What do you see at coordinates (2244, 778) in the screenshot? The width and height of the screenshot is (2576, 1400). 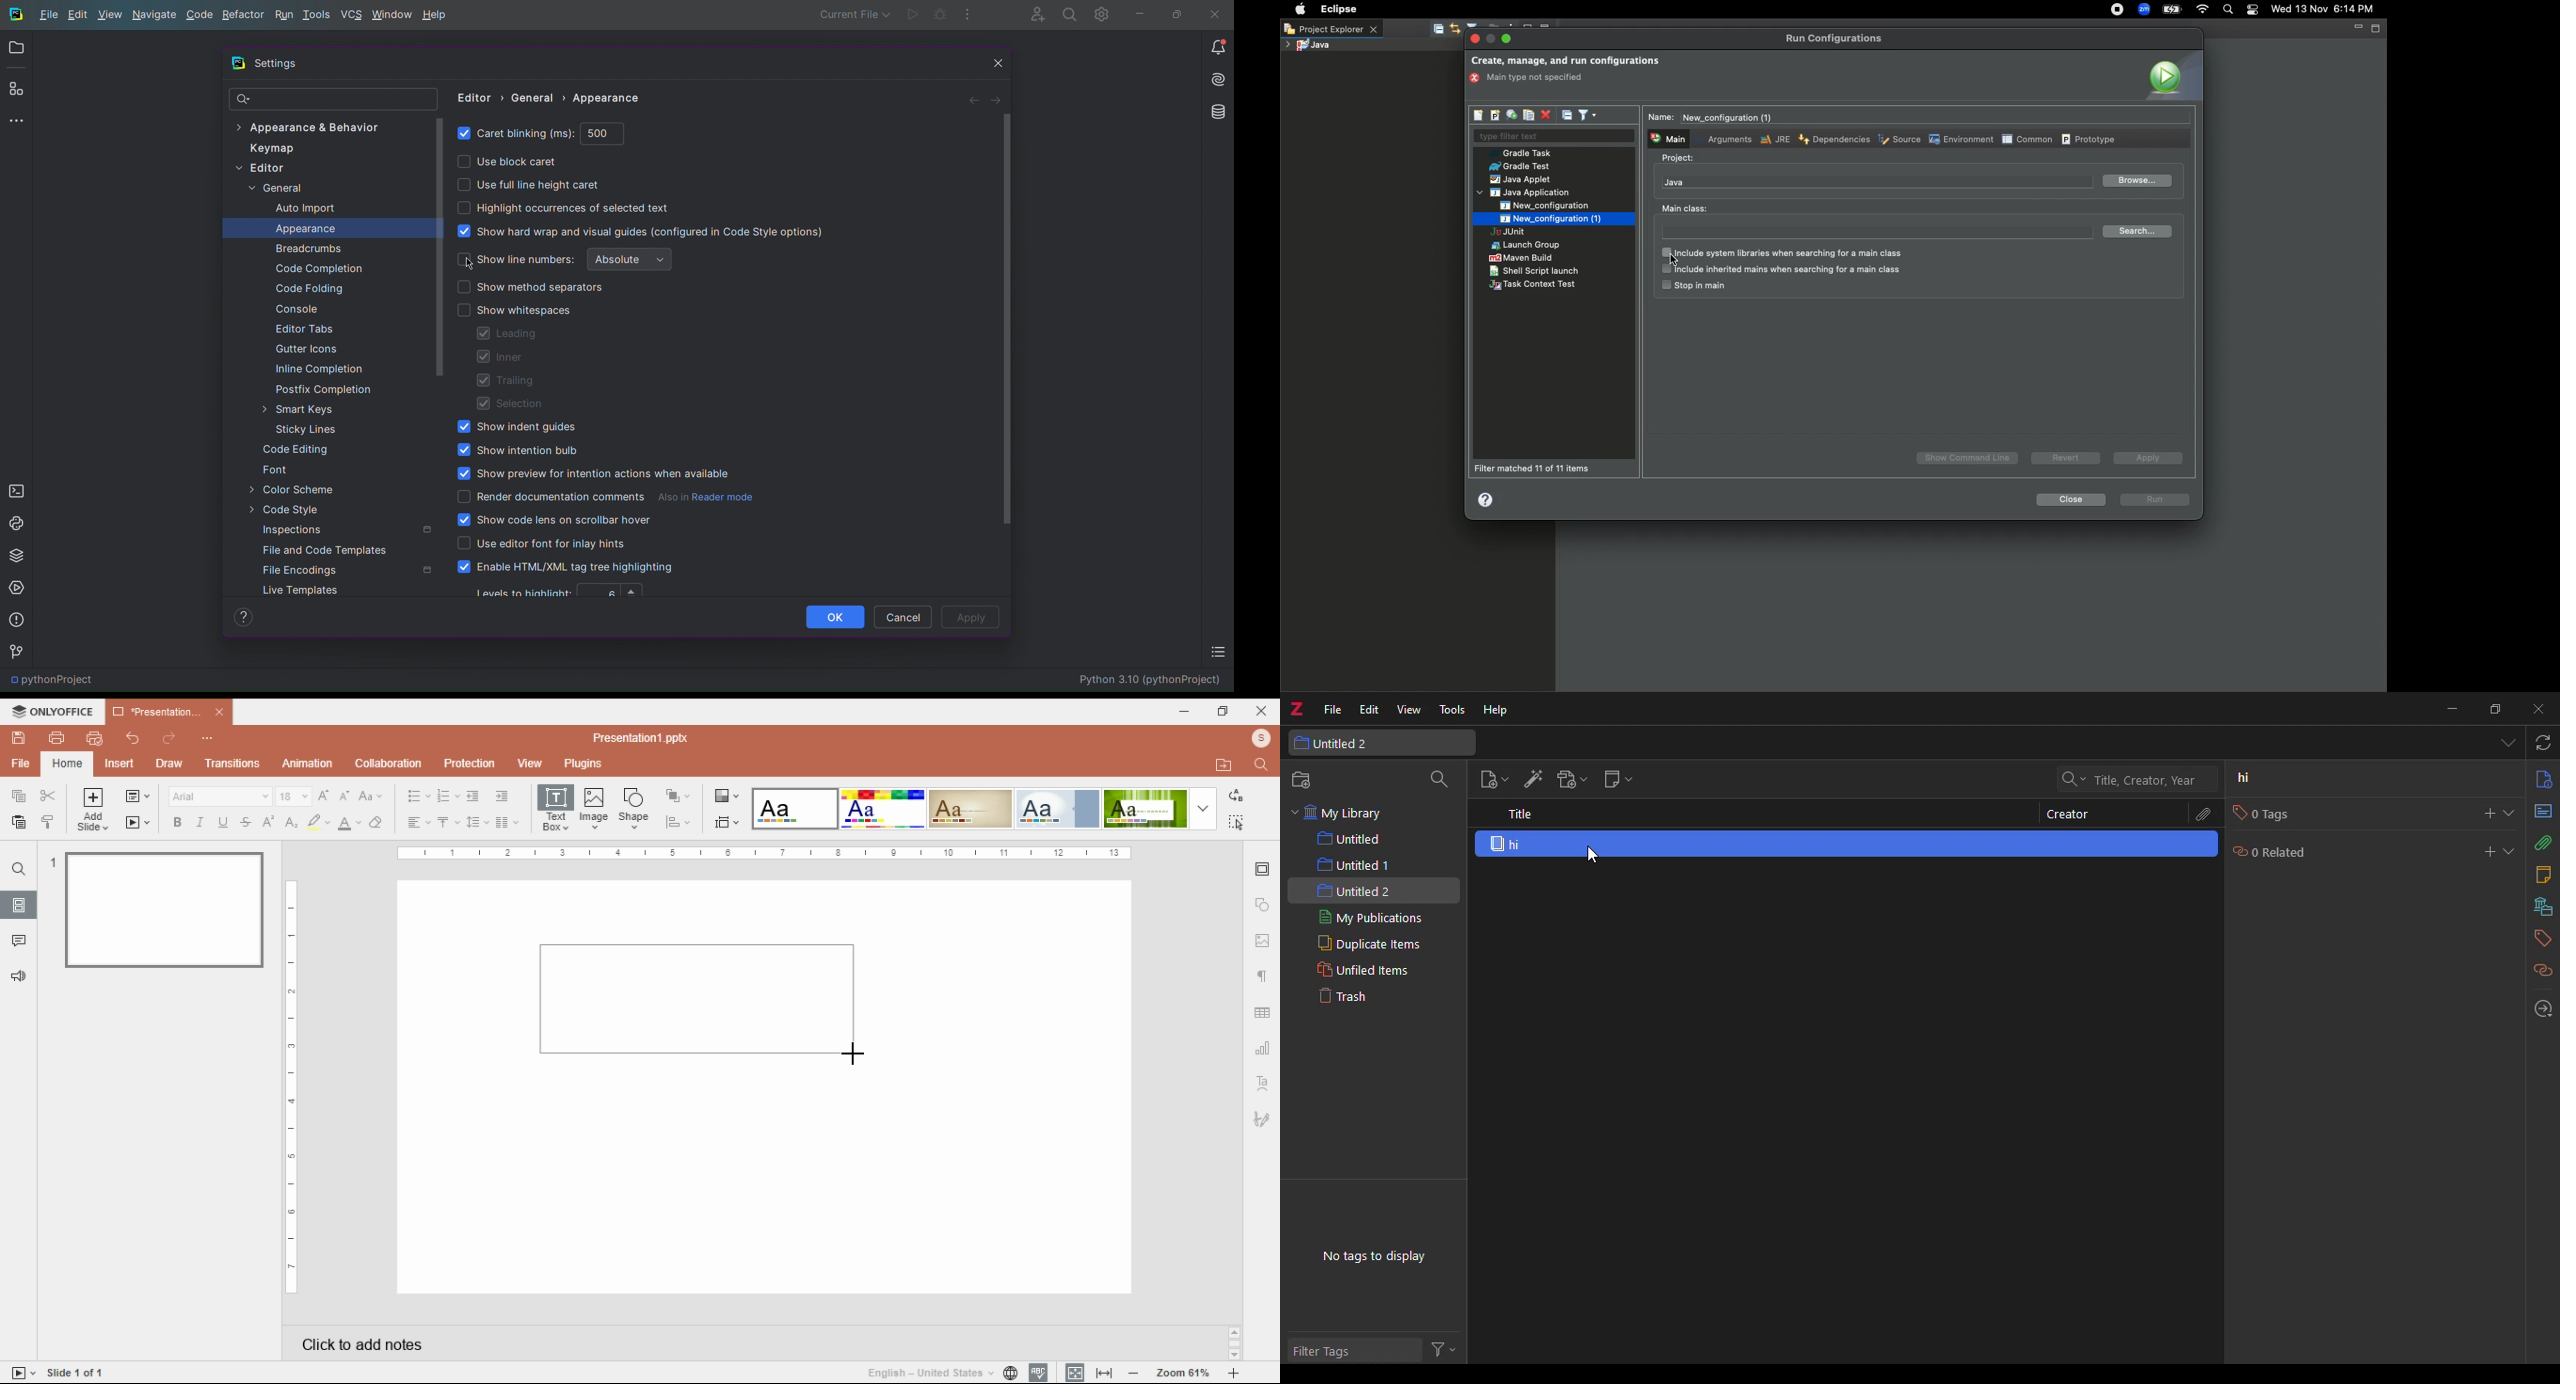 I see `hi` at bounding box center [2244, 778].